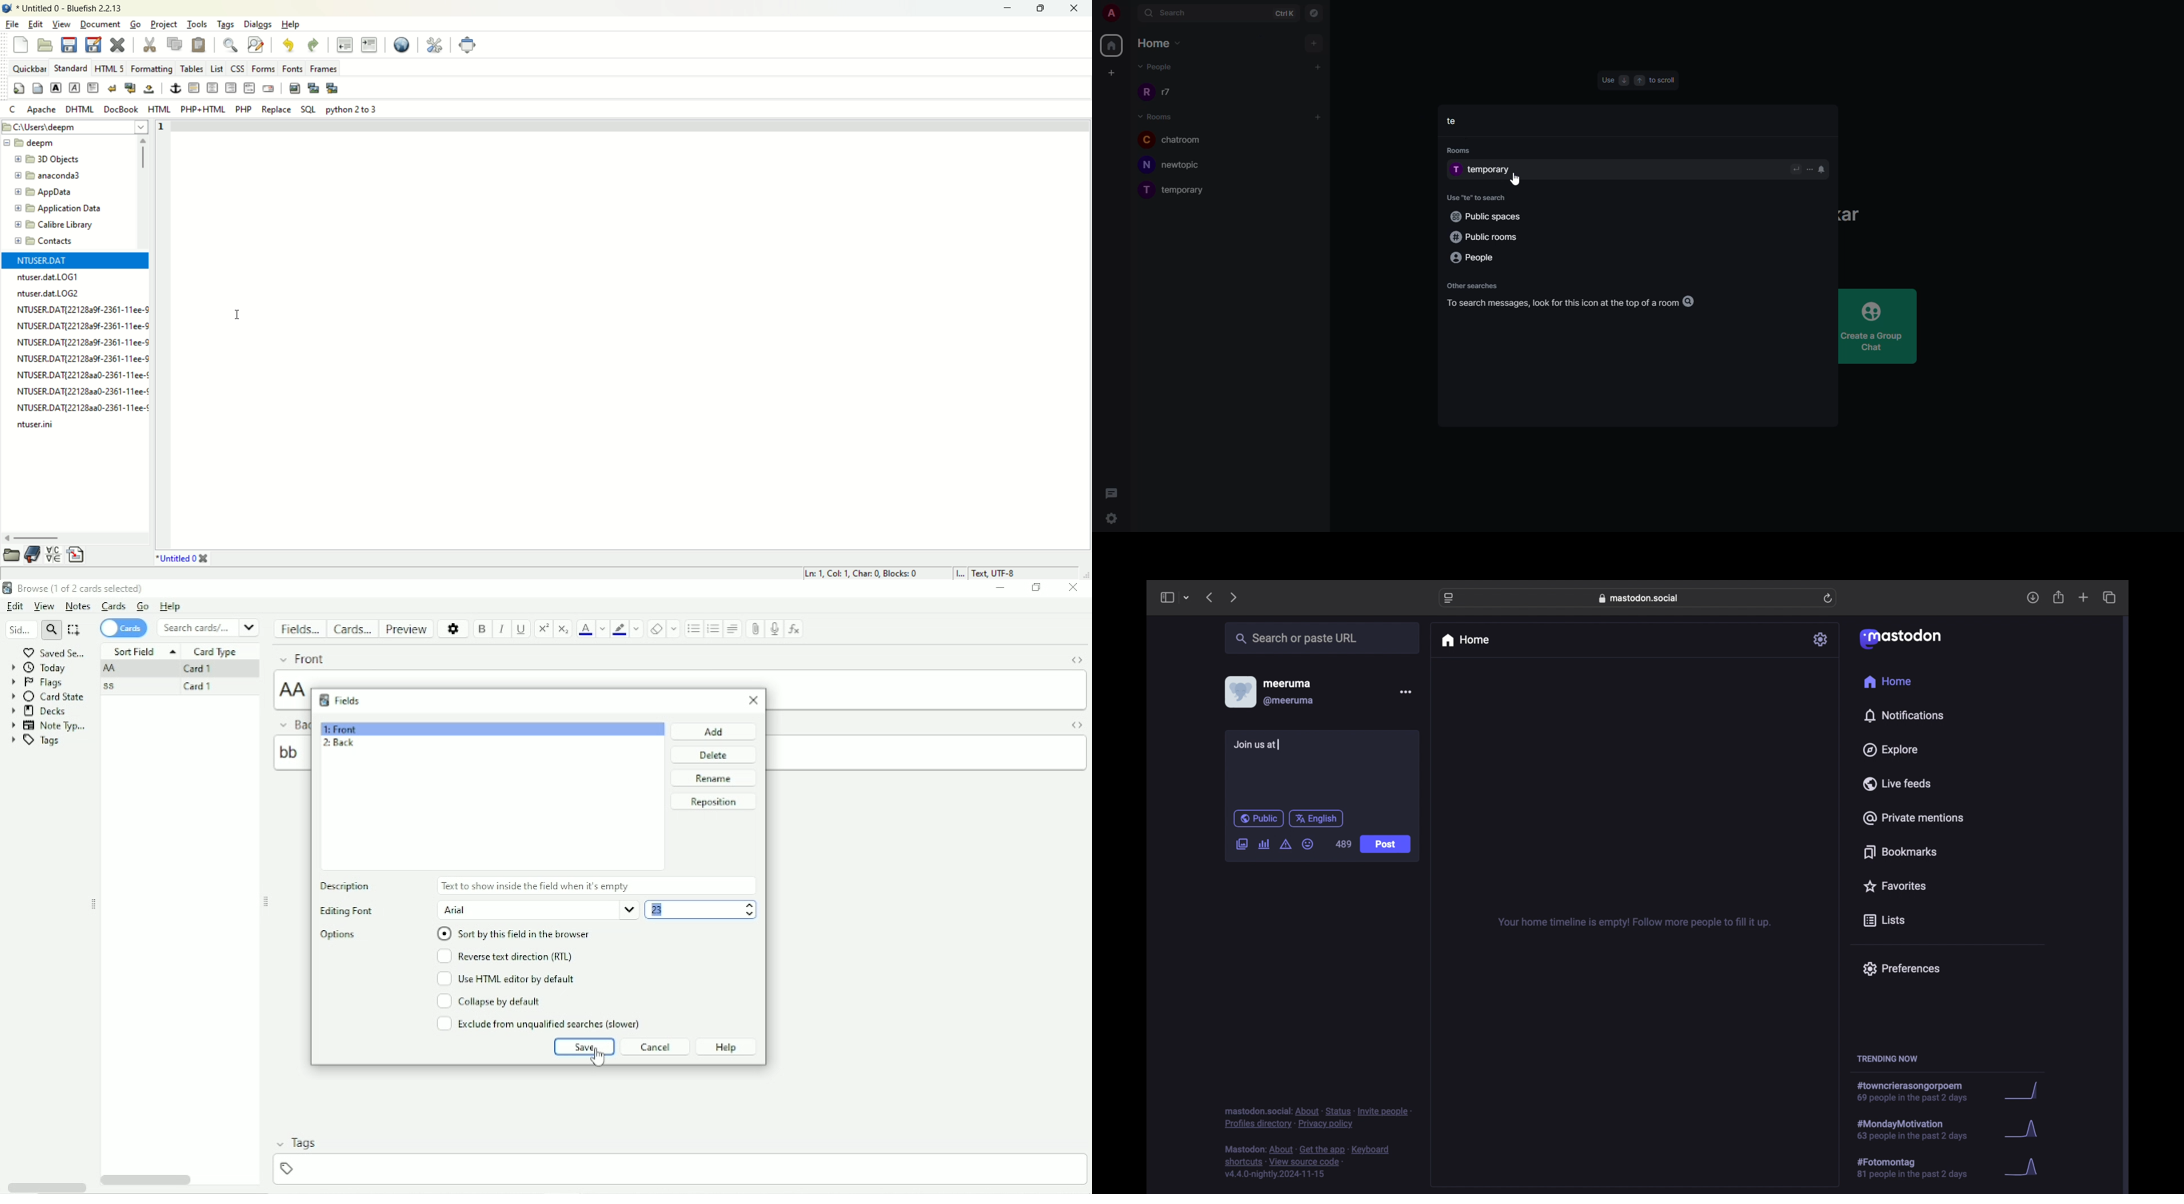 This screenshot has width=2184, height=1204. Describe the element at coordinates (714, 731) in the screenshot. I see `Add` at that location.